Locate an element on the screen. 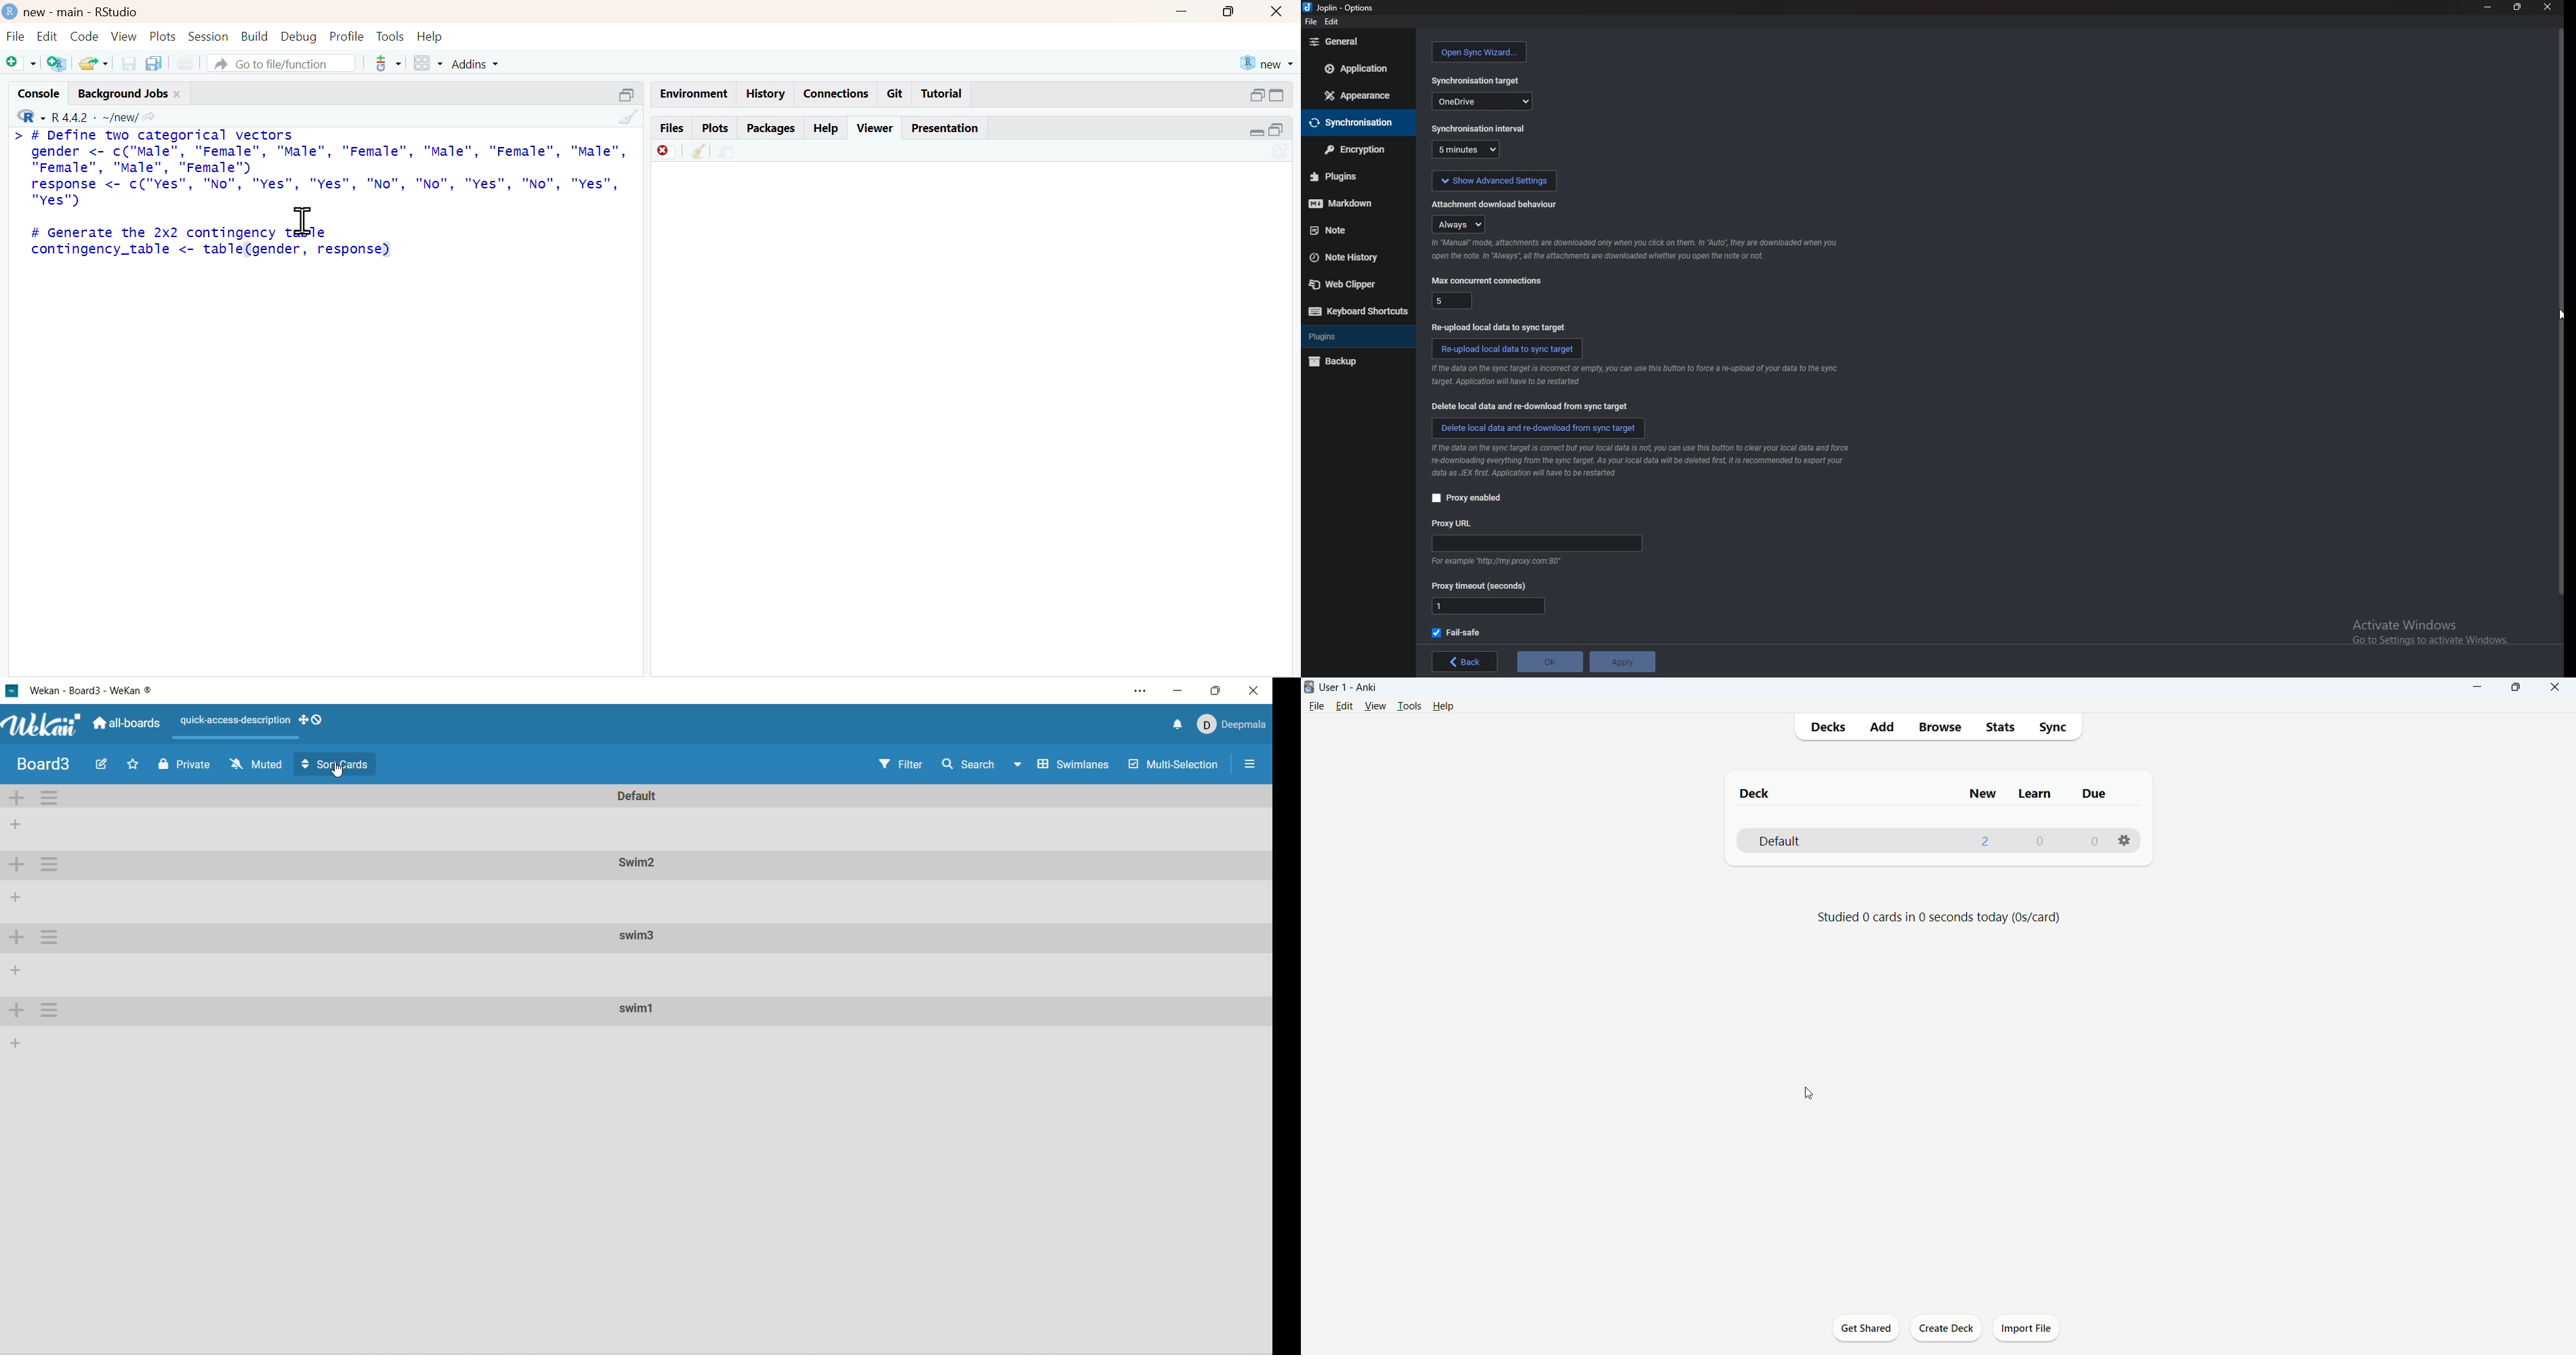 This screenshot has width=2576, height=1372. deck is located at coordinates (1758, 794).